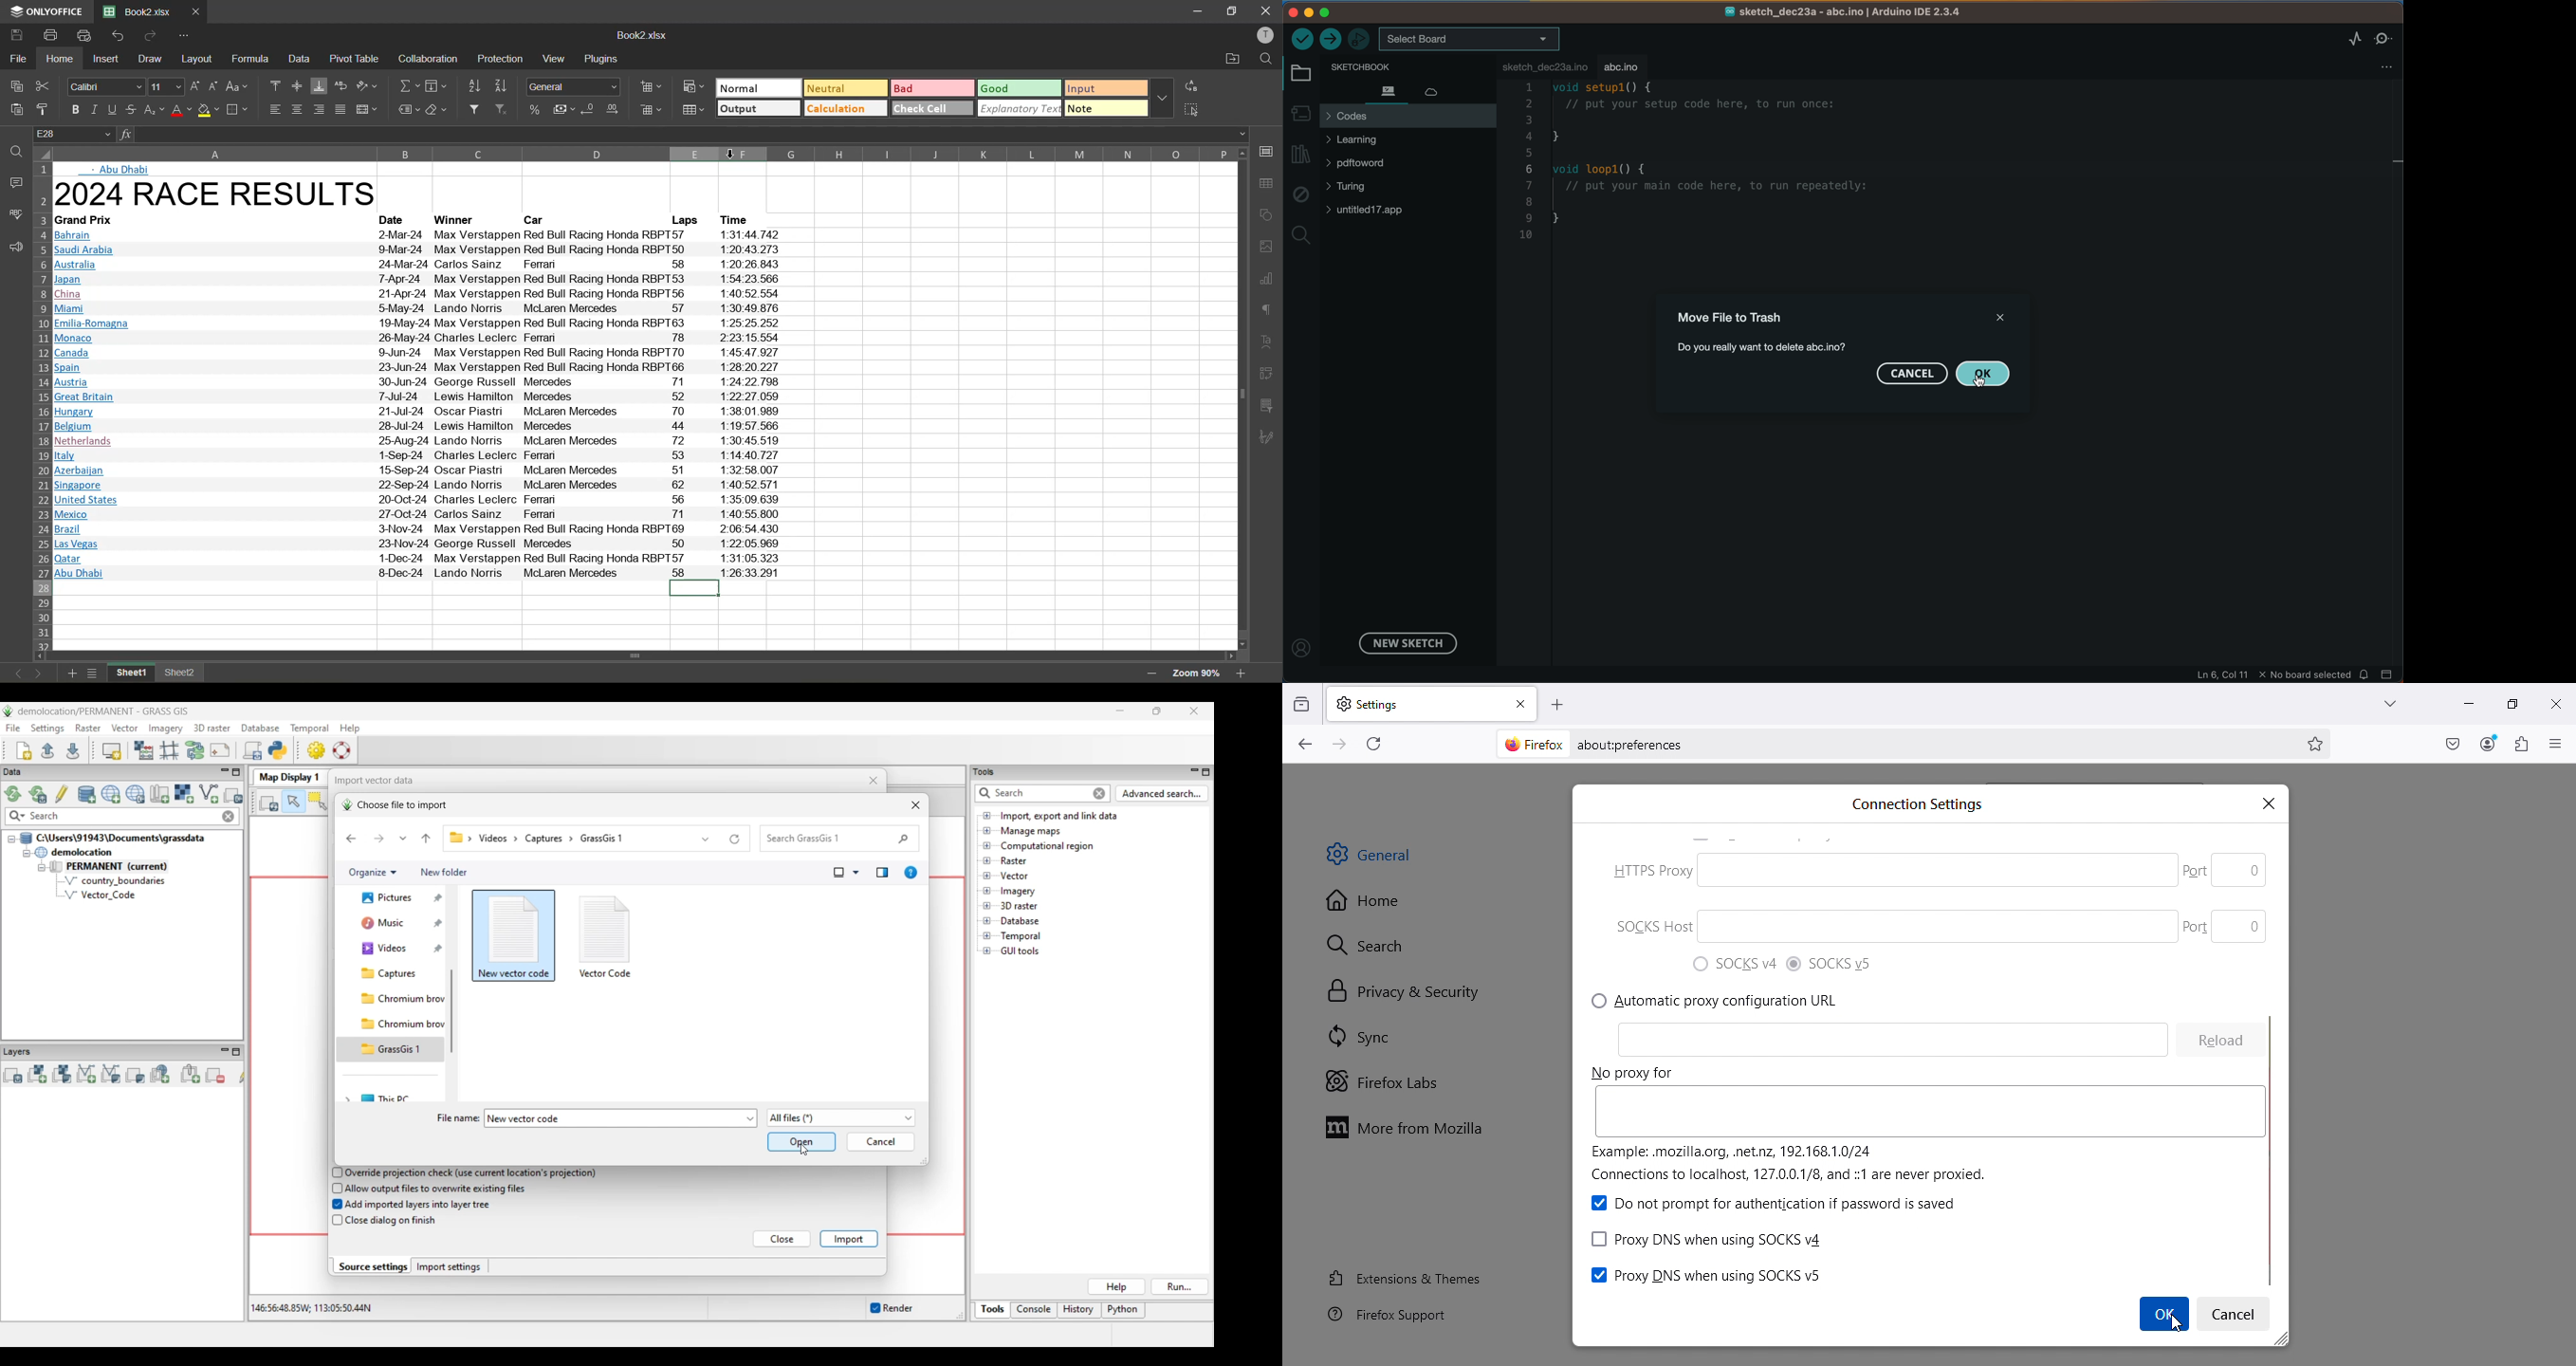 This screenshot has height=1372, width=2576. Describe the element at coordinates (418, 279) in the screenshot. I see `Japan T7-Apr-24 Max Verstappen Red Bull Racing Honda RBPT53 1:54:23.566` at that location.